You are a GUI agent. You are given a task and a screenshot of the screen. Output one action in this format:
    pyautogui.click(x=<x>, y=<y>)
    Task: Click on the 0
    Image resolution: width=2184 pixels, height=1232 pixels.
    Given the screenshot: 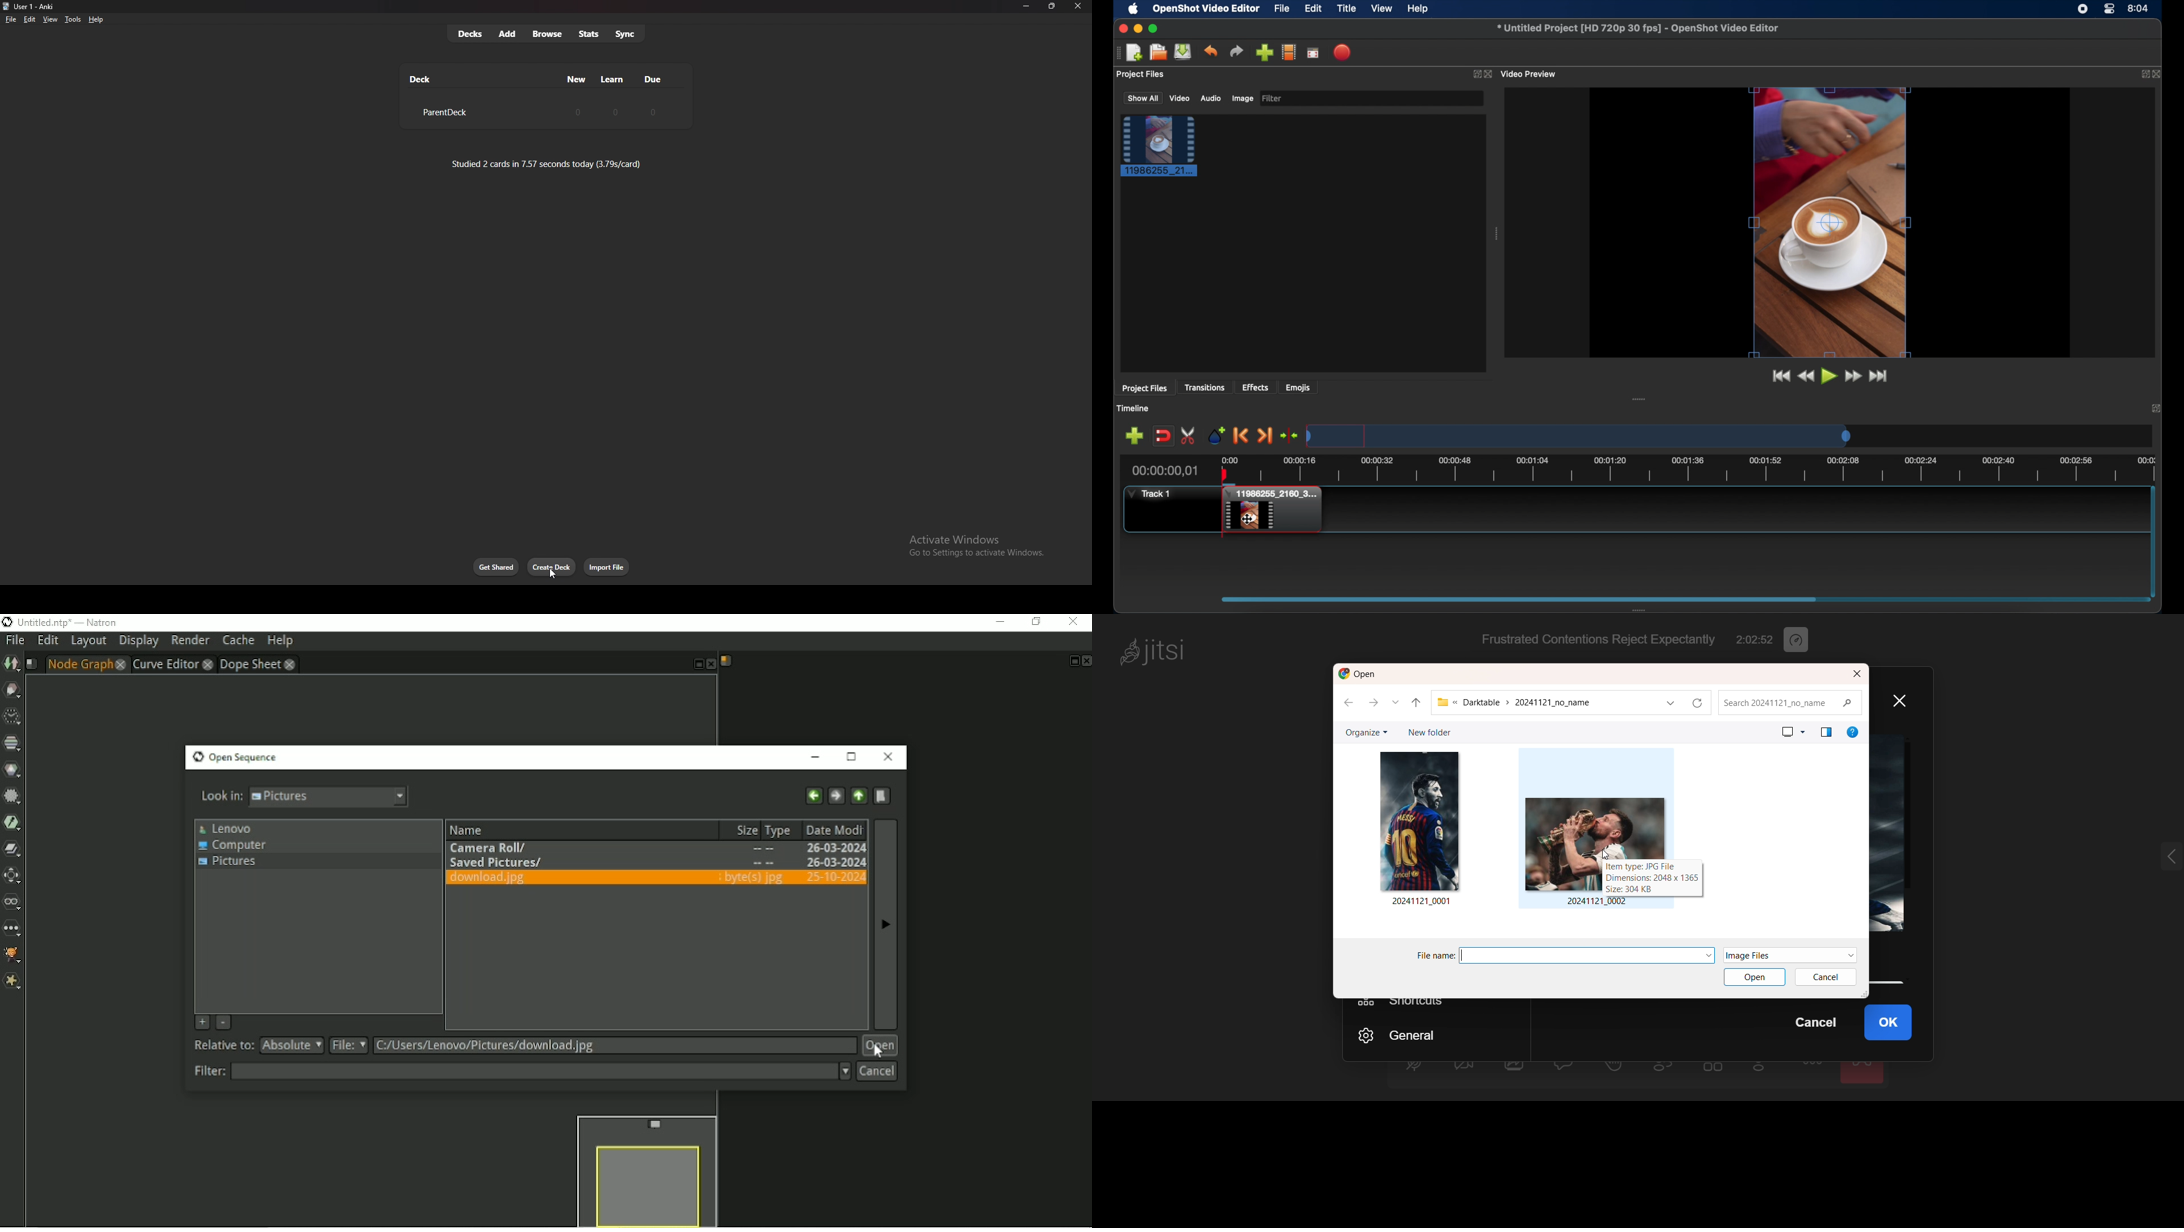 What is the action you would take?
    pyautogui.click(x=651, y=112)
    